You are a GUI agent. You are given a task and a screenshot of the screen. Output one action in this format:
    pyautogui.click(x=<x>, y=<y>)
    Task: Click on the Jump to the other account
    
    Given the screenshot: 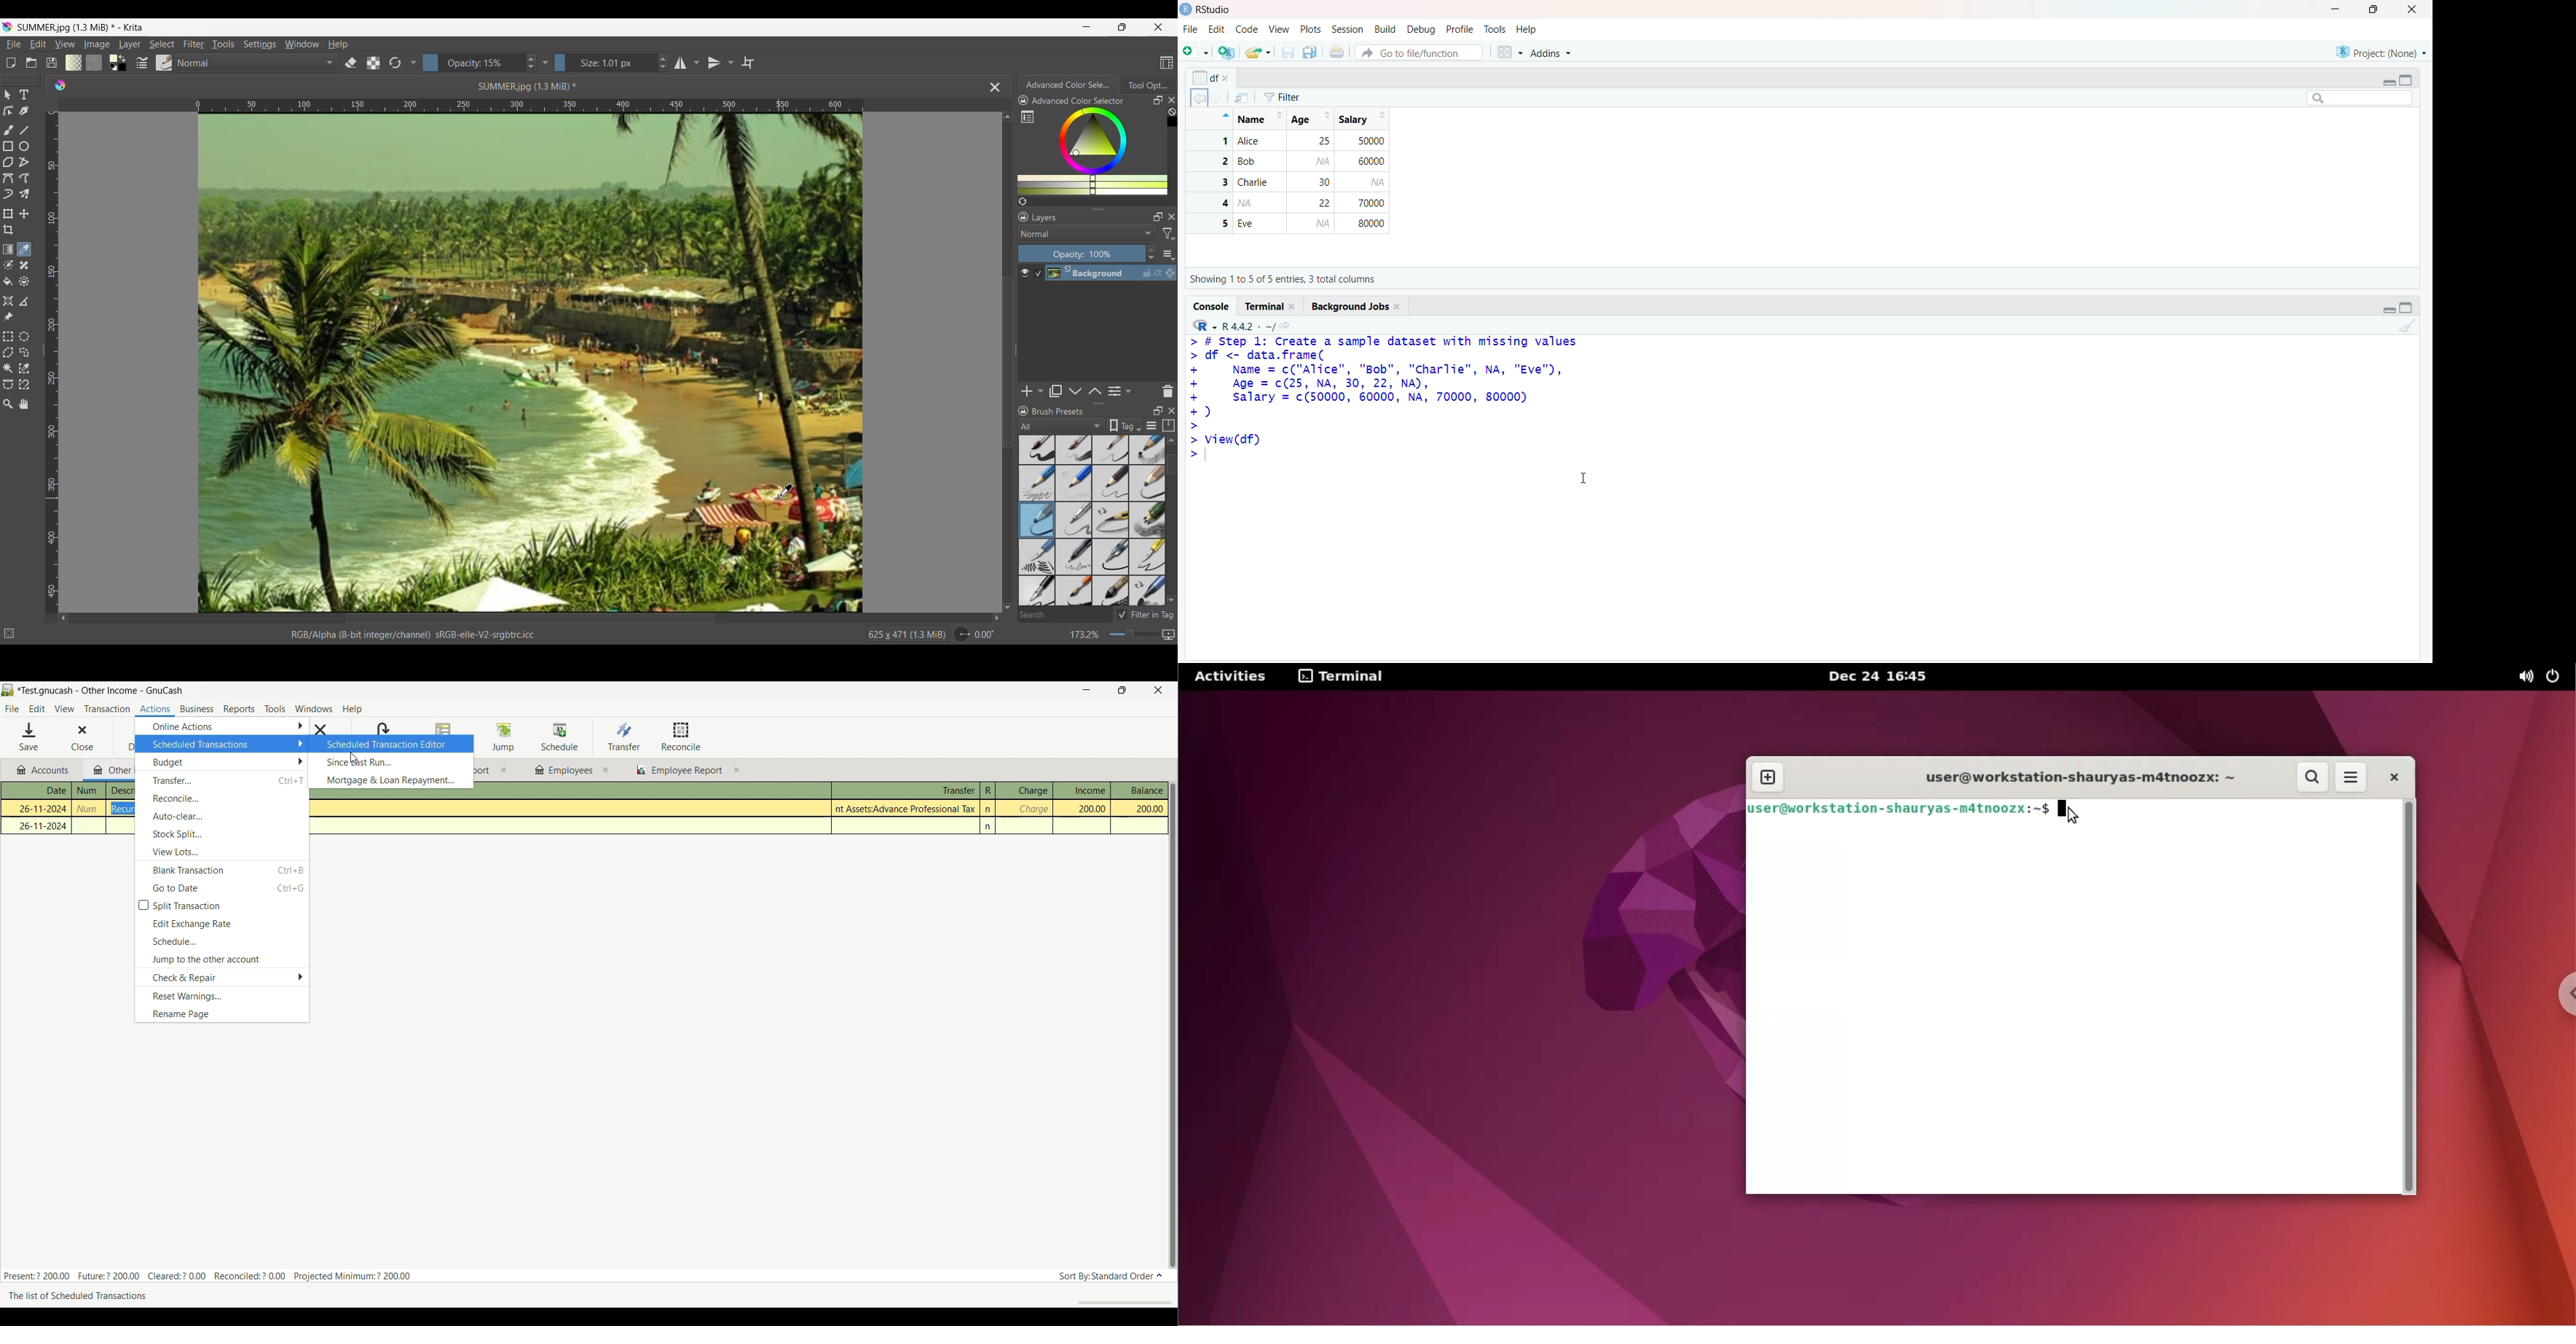 What is the action you would take?
    pyautogui.click(x=222, y=960)
    